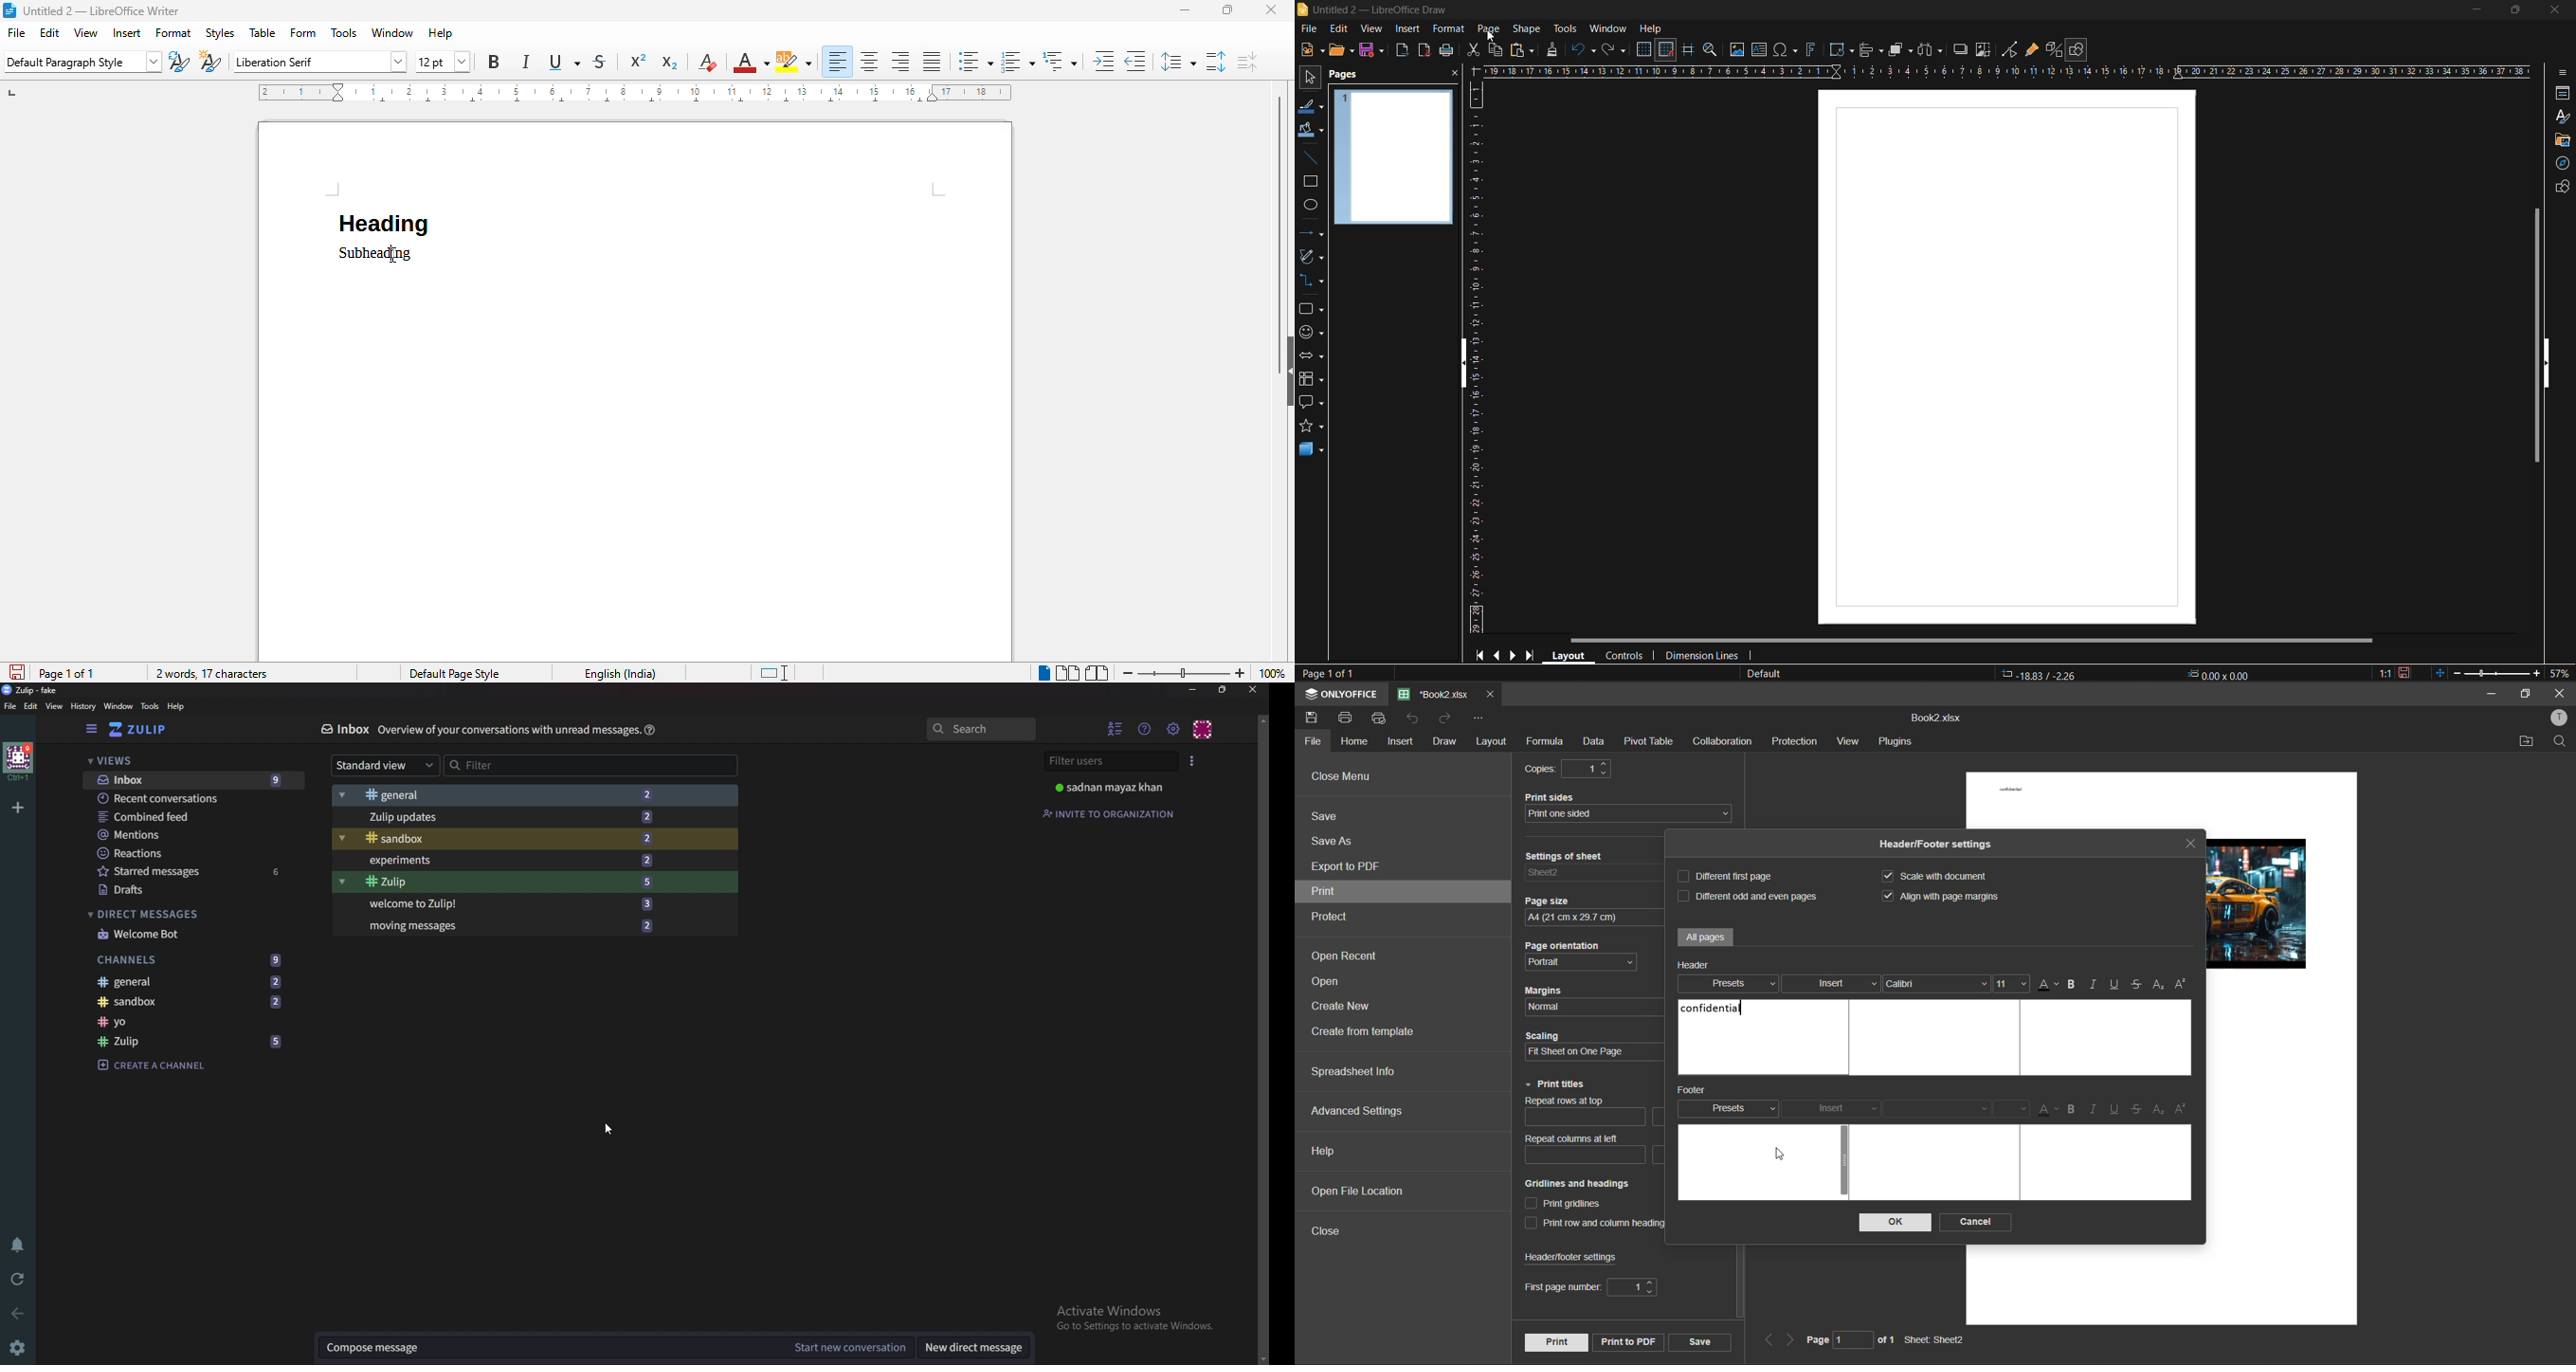 This screenshot has height=1372, width=2576. I want to click on window, so click(118, 706).